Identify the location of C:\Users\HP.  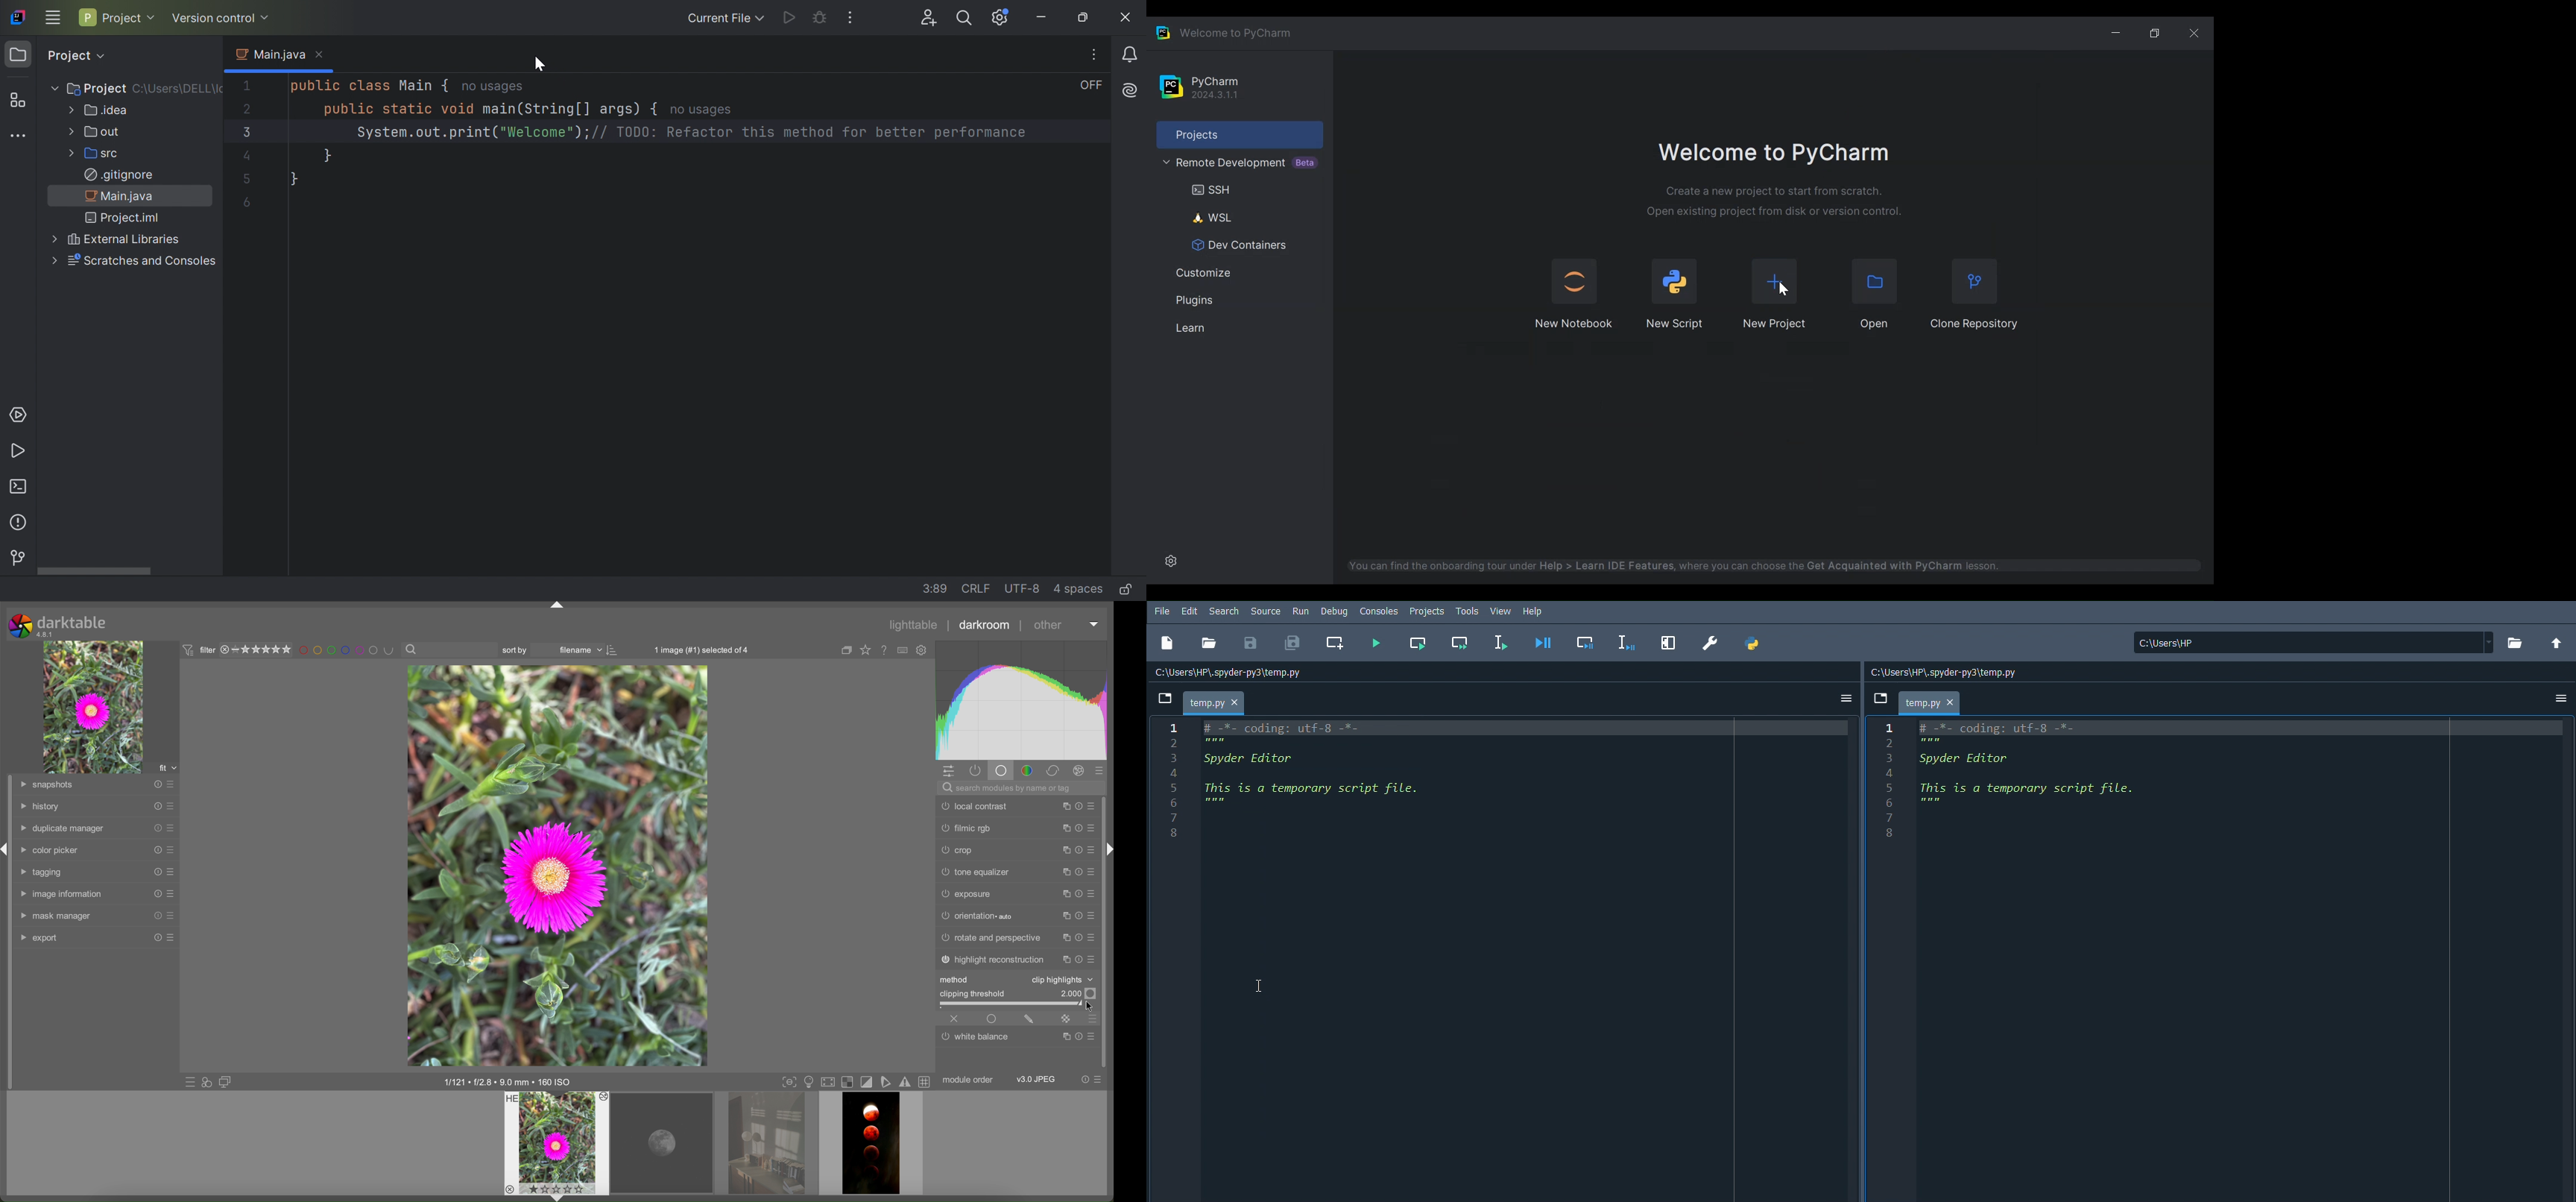
(2314, 643).